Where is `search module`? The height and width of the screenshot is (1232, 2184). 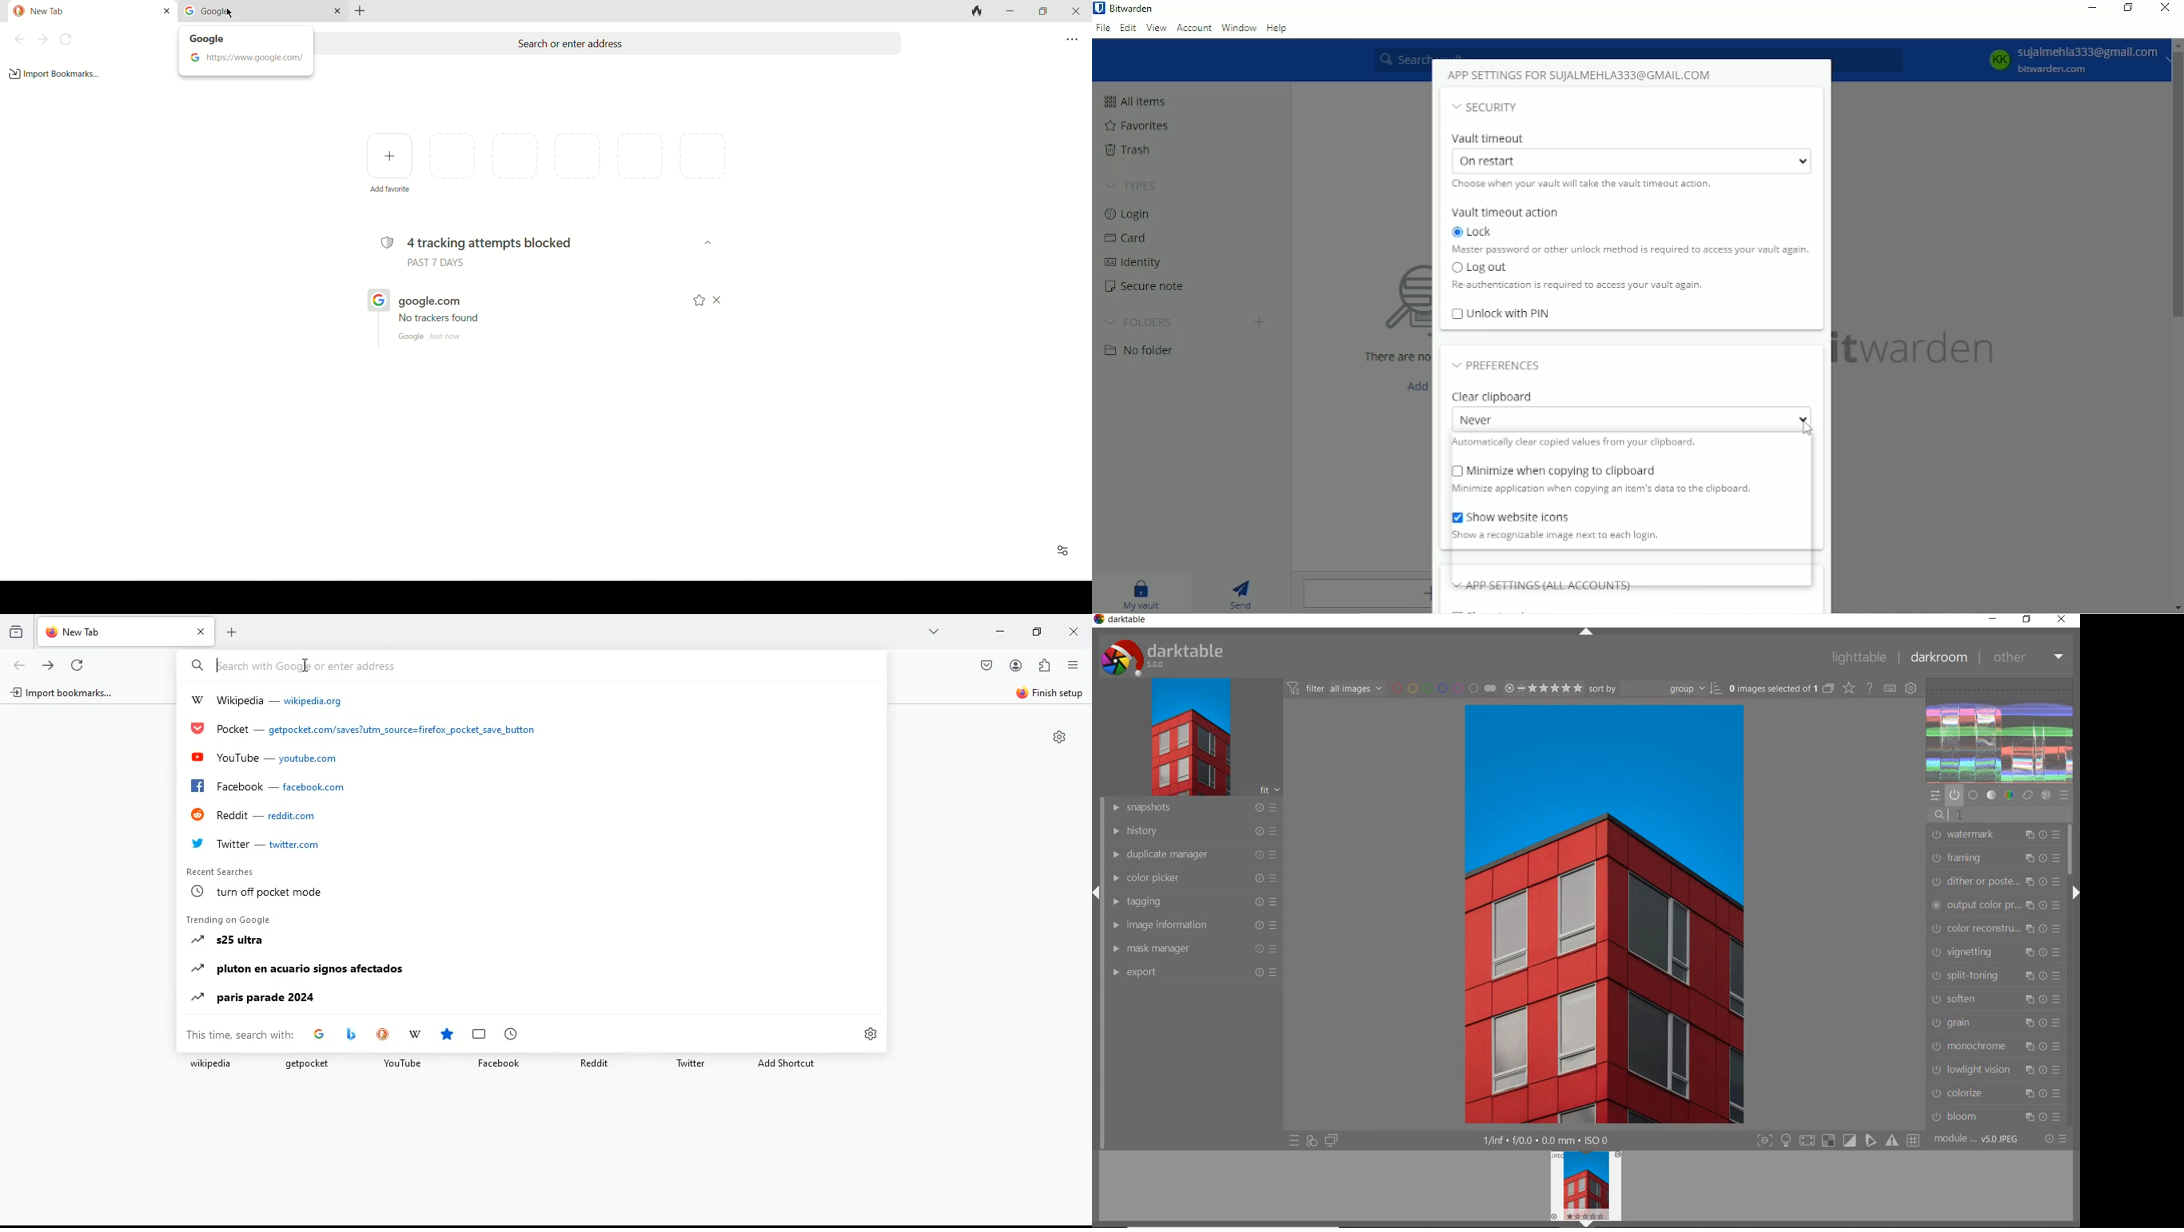 search module is located at coordinates (2002, 814).